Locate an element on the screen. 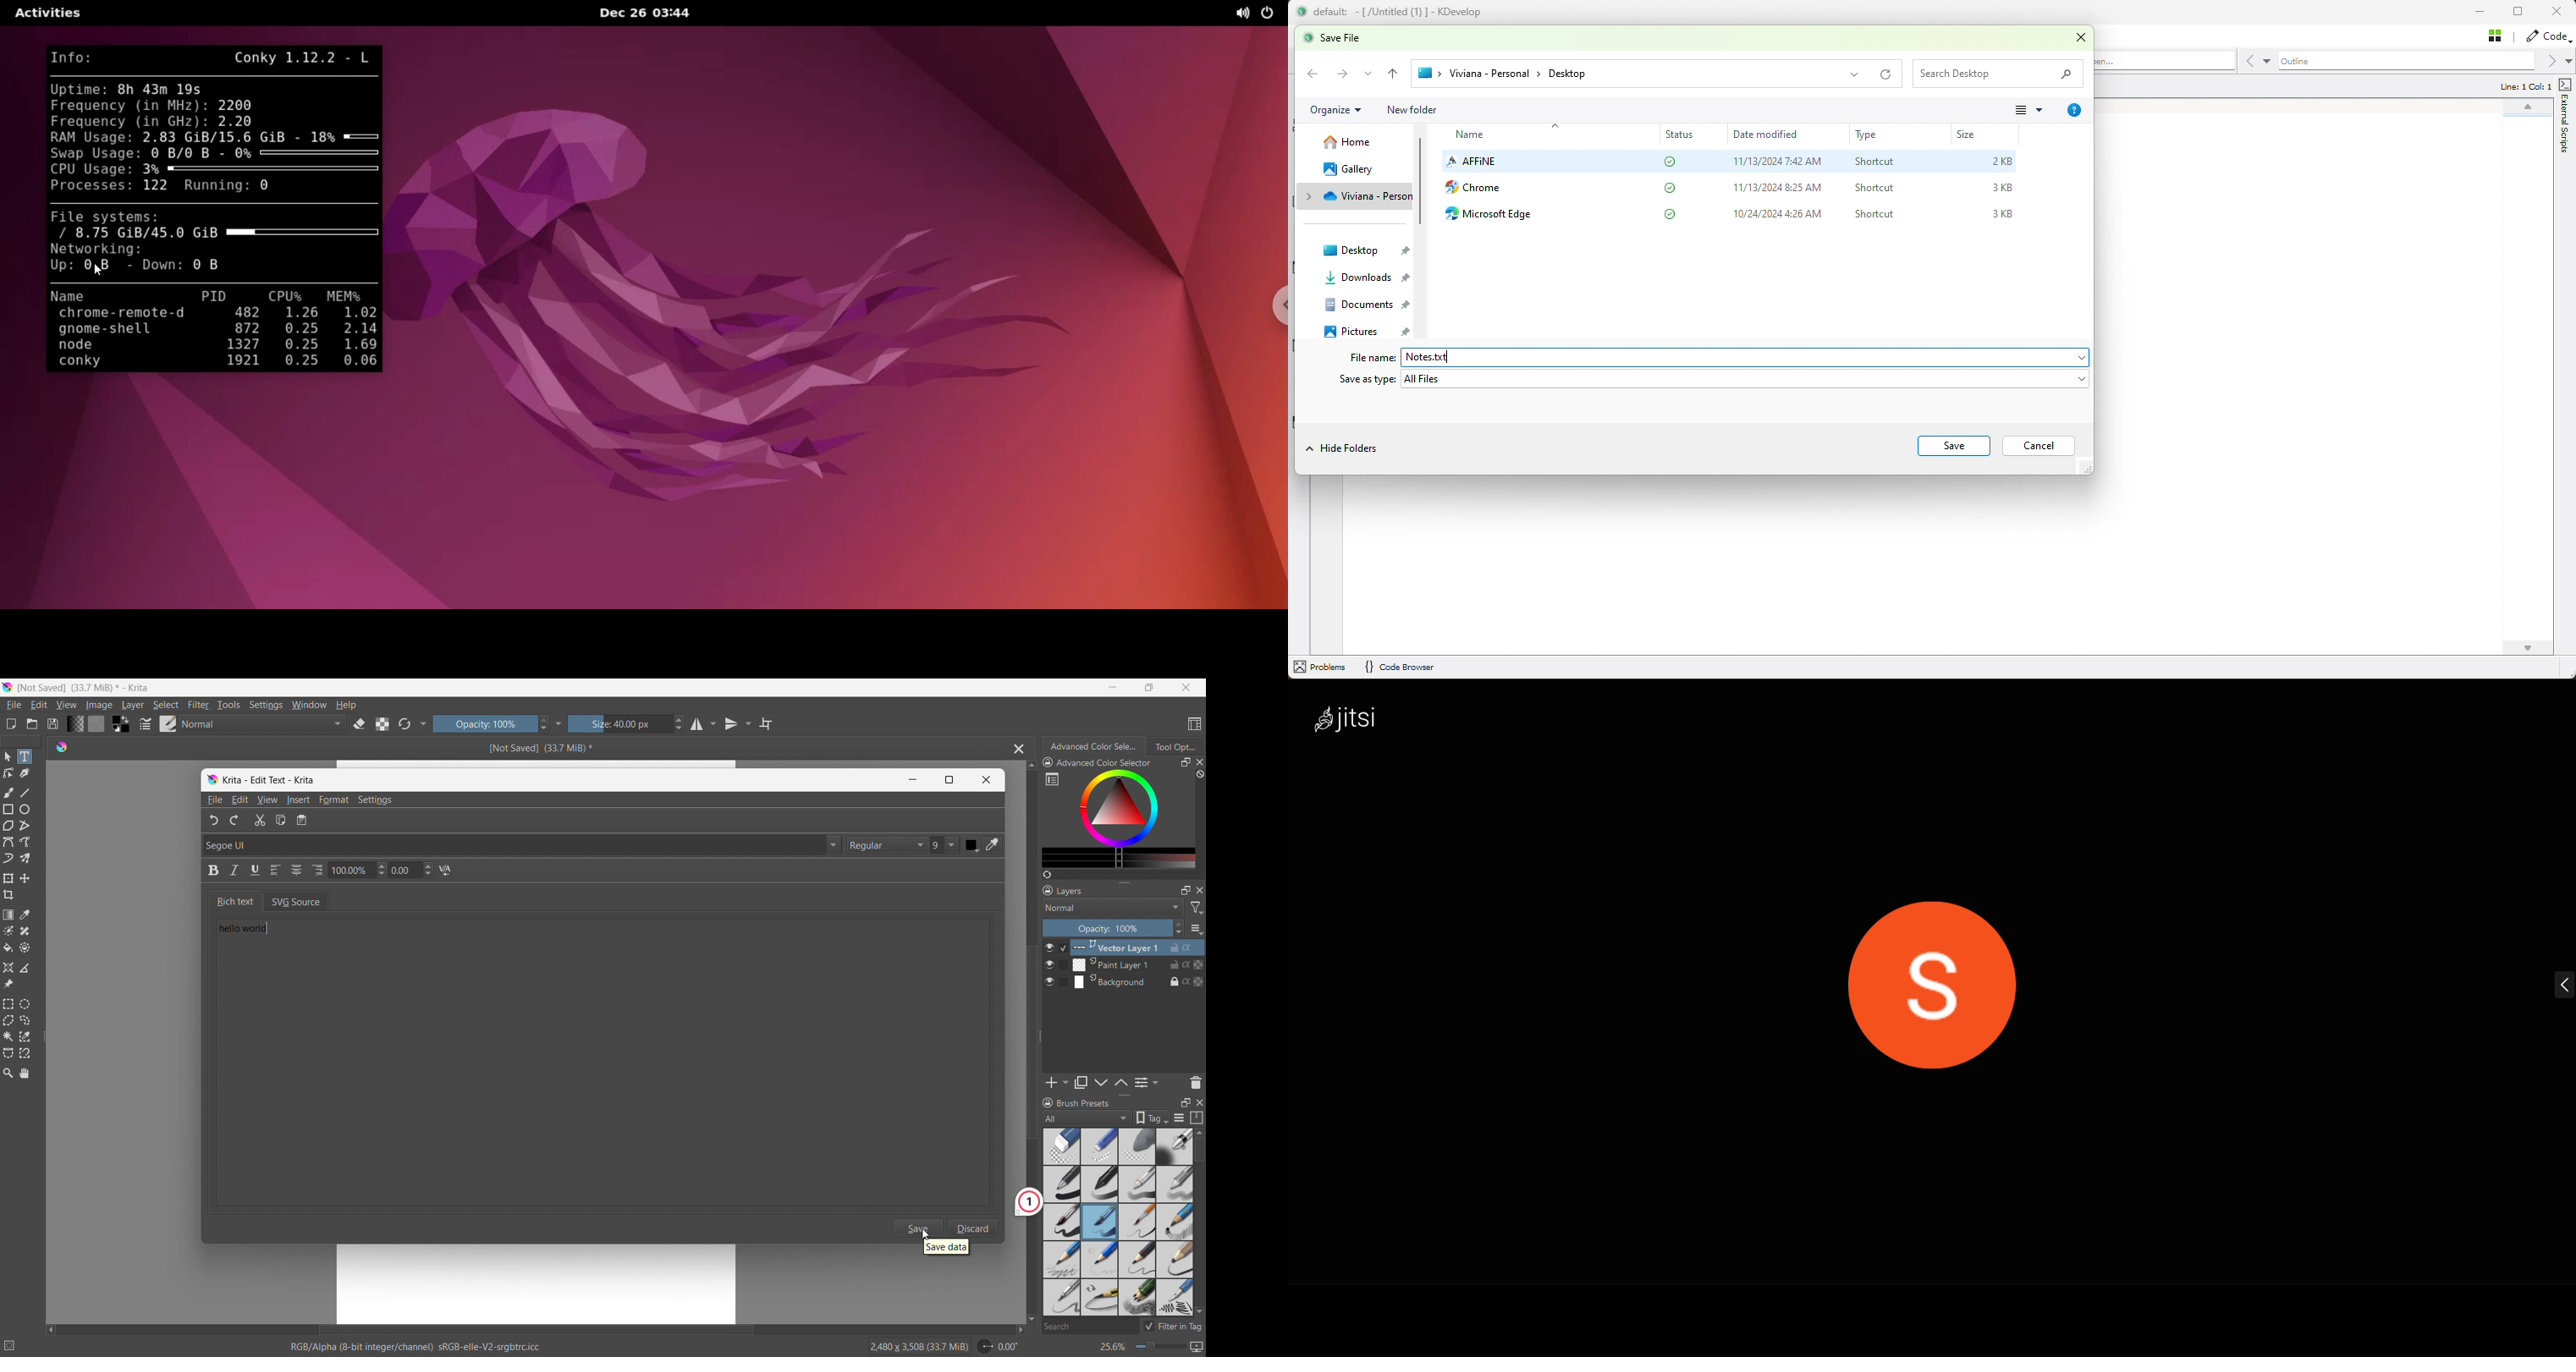 The height and width of the screenshot is (1372, 2576). elliptical selection tool is located at coordinates (25, 1004).